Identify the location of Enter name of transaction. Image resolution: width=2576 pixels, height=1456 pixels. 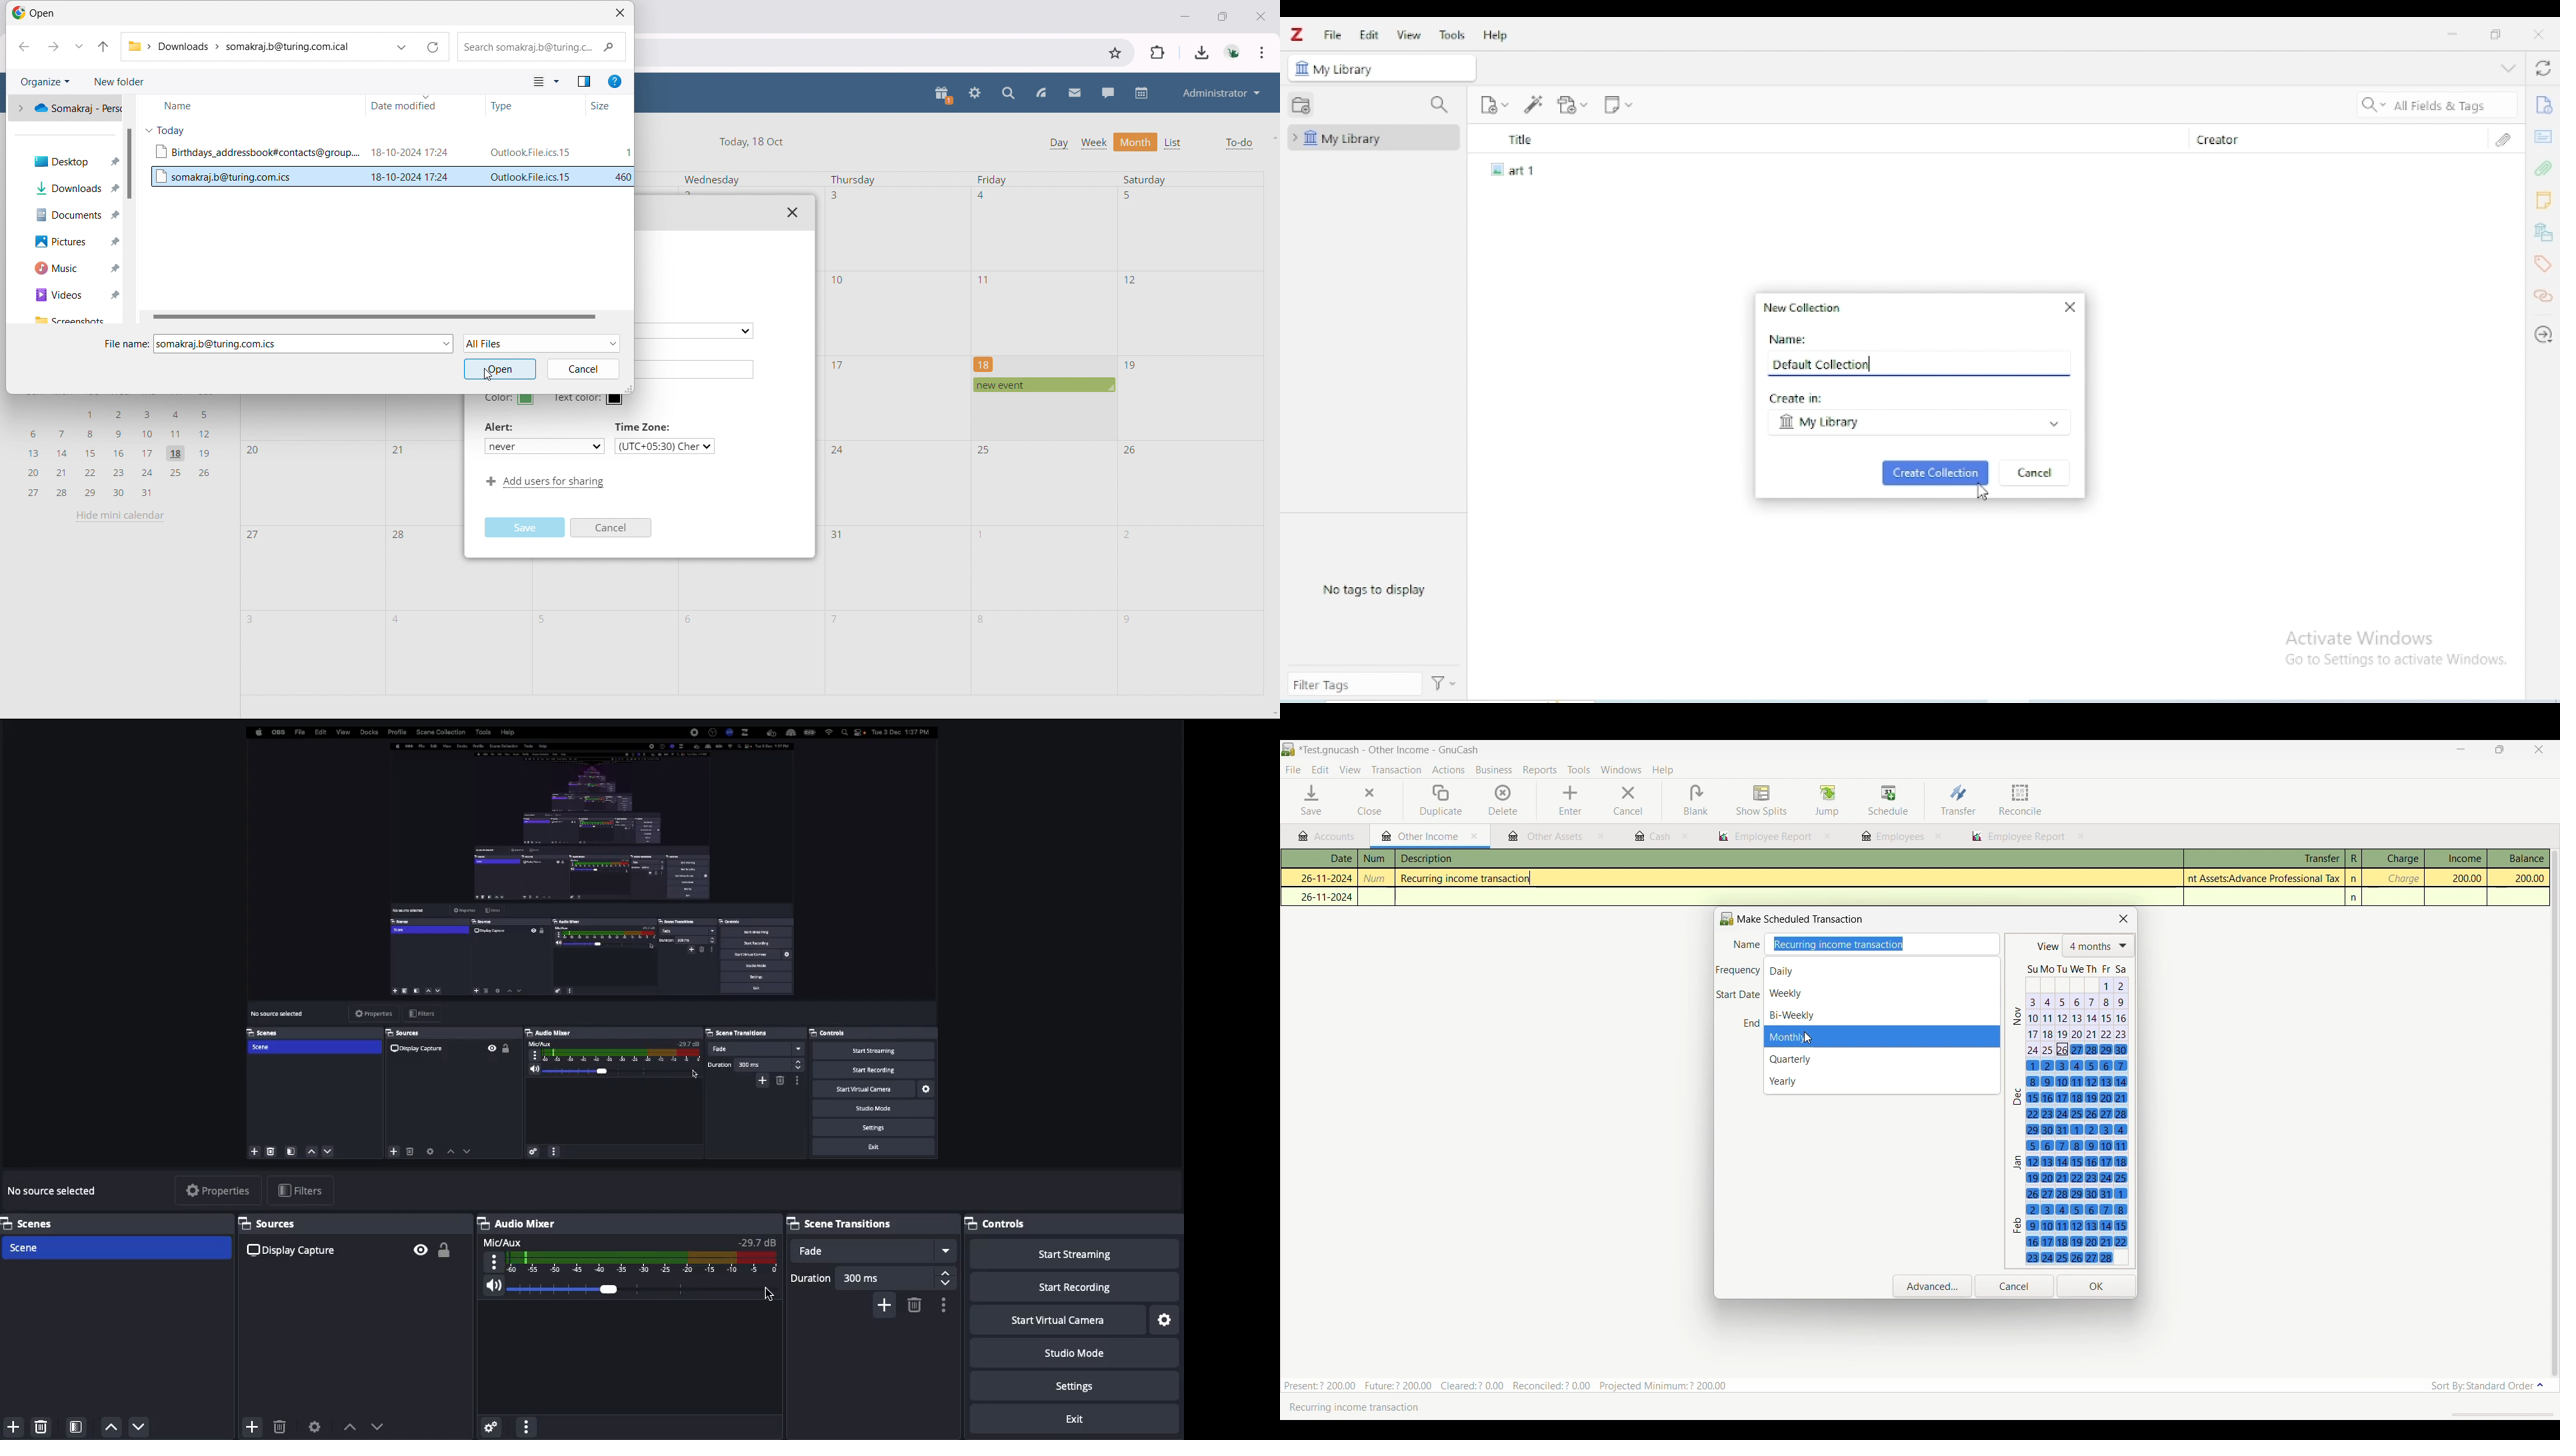
(1882, 945).